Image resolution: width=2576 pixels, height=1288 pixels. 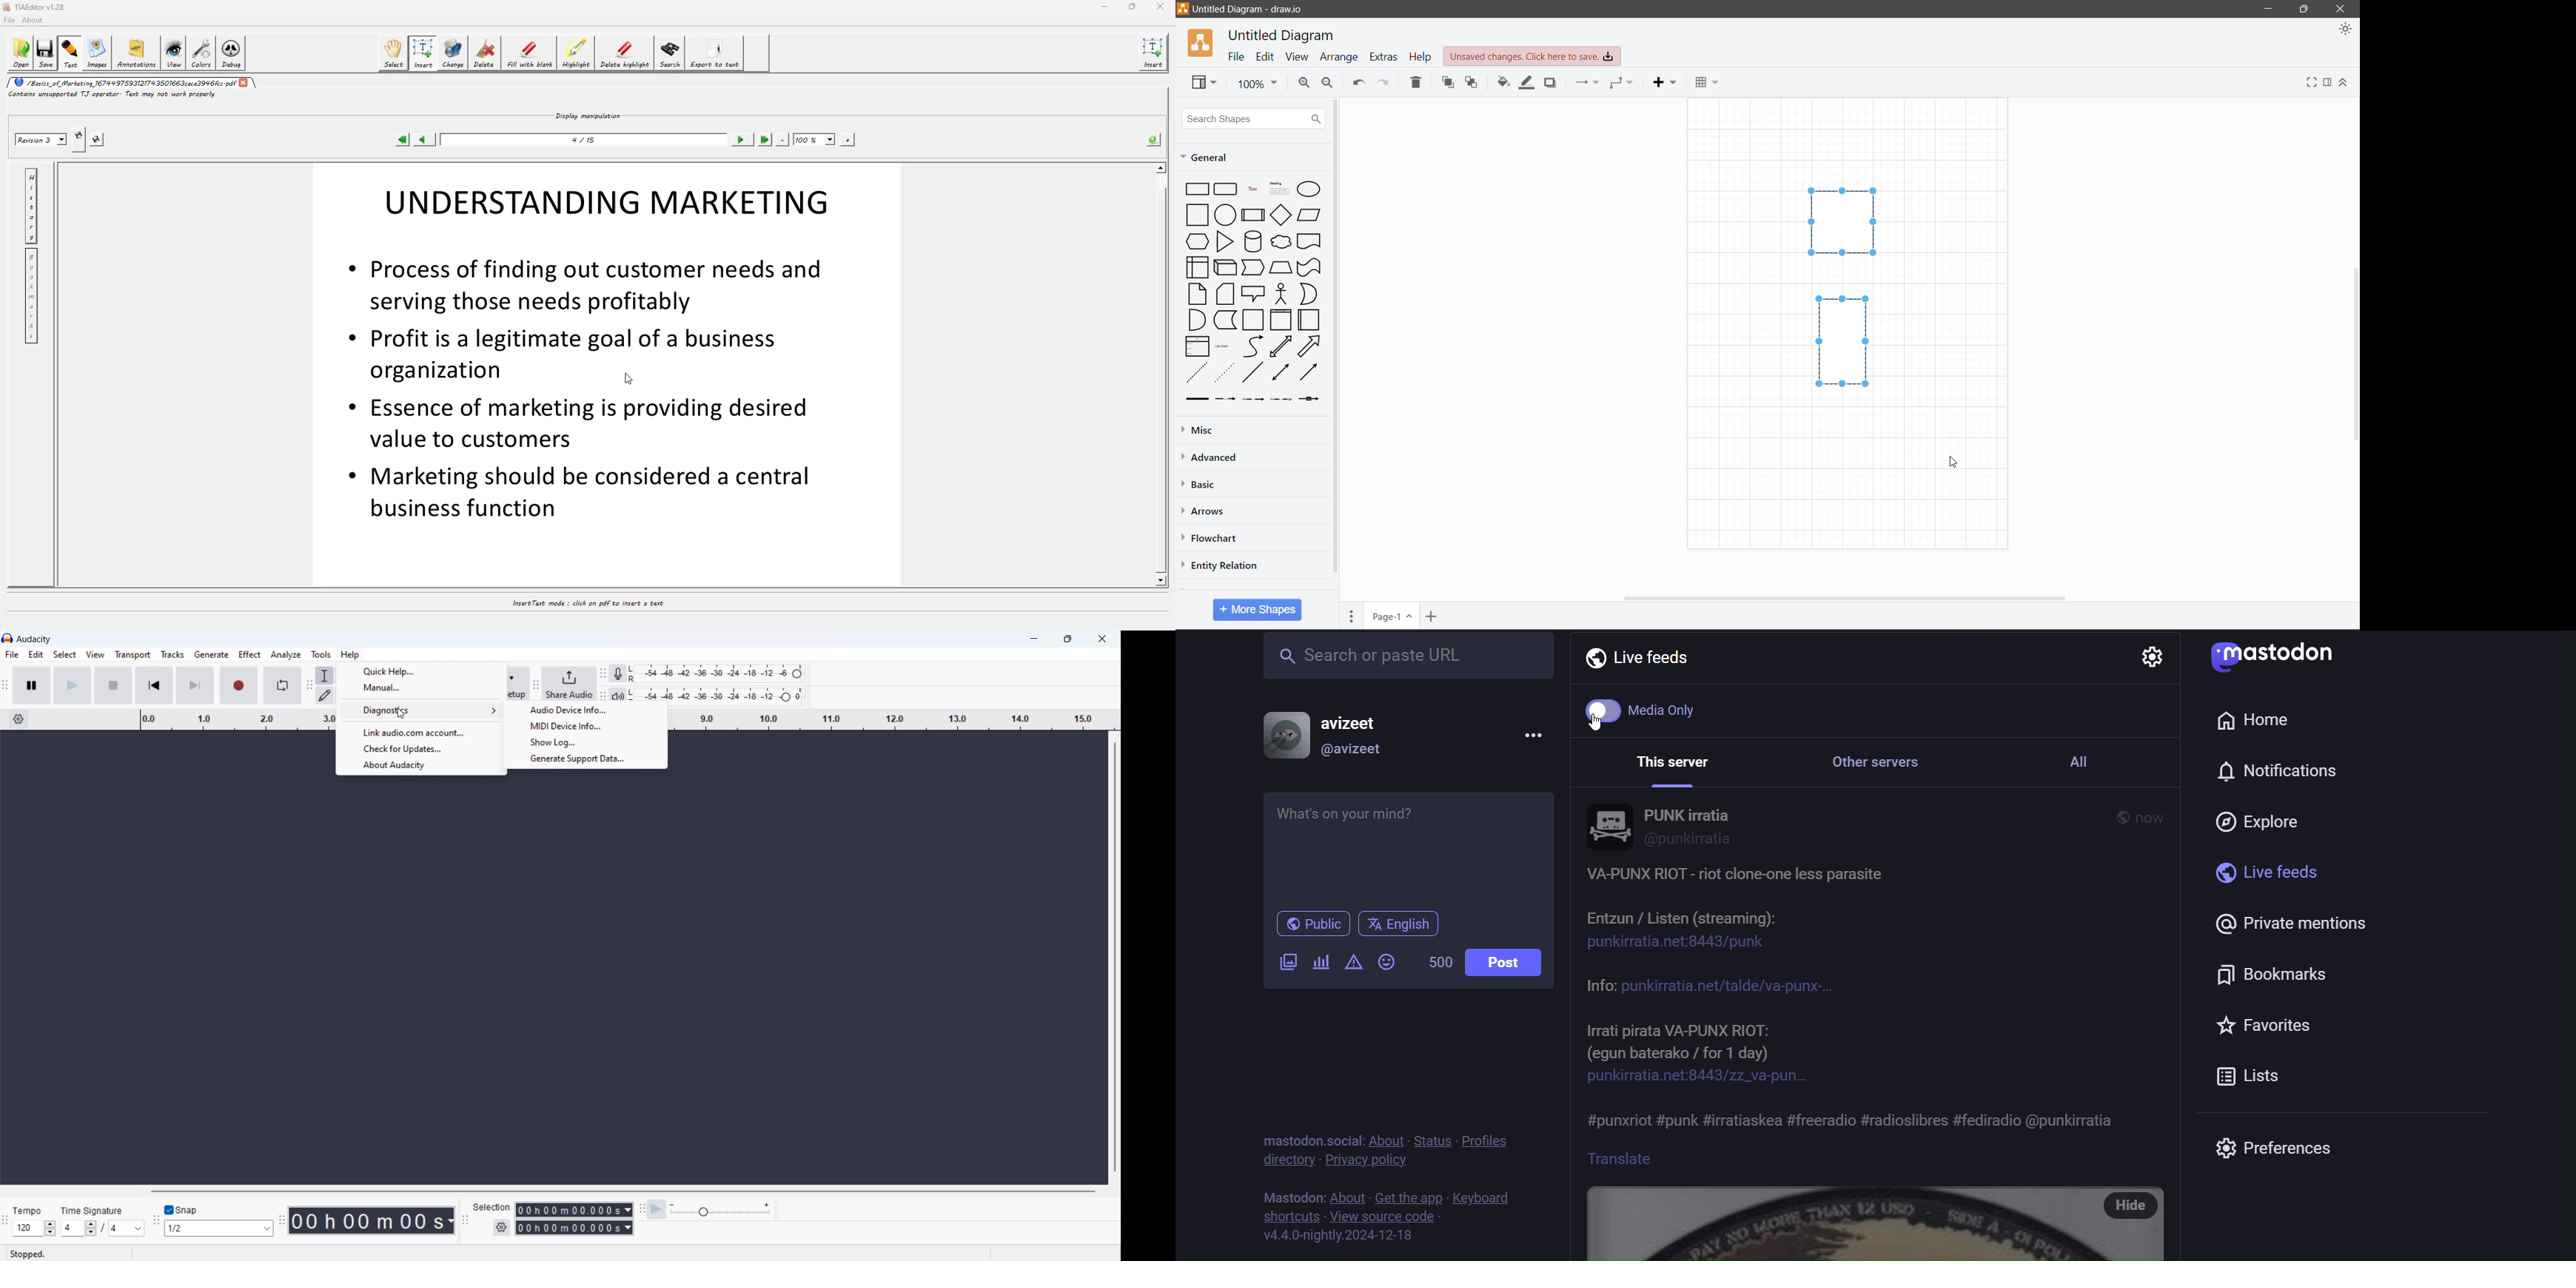 I want to click on play, so click(x=73, y=685).